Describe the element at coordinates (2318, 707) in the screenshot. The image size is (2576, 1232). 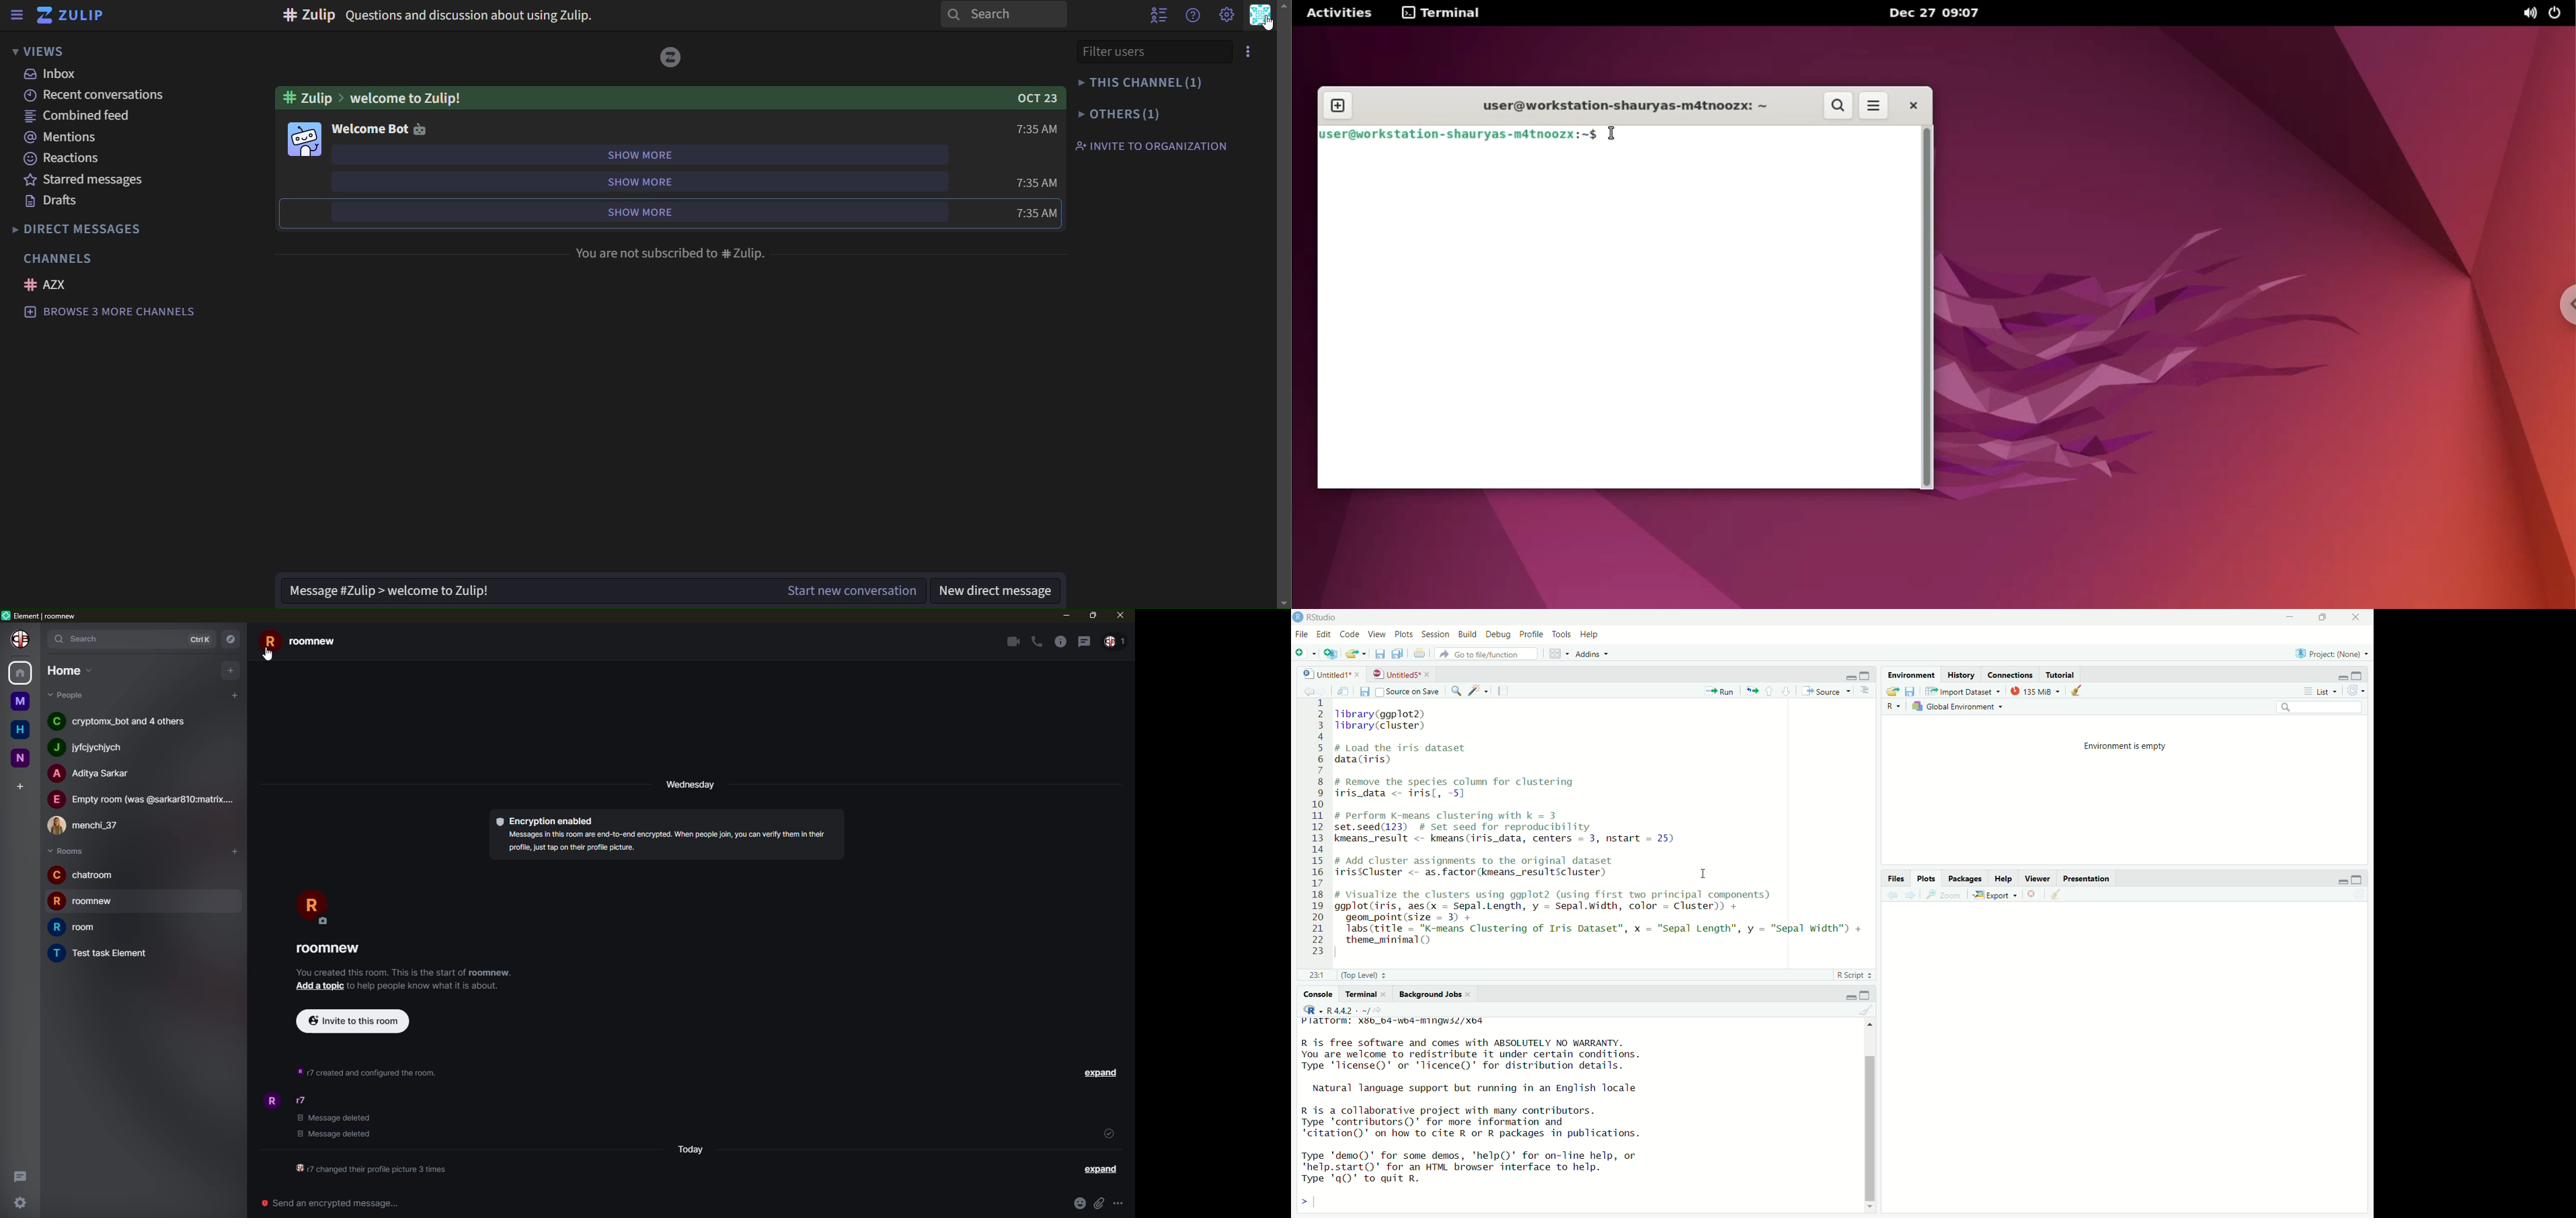
I see `search field` at that location.